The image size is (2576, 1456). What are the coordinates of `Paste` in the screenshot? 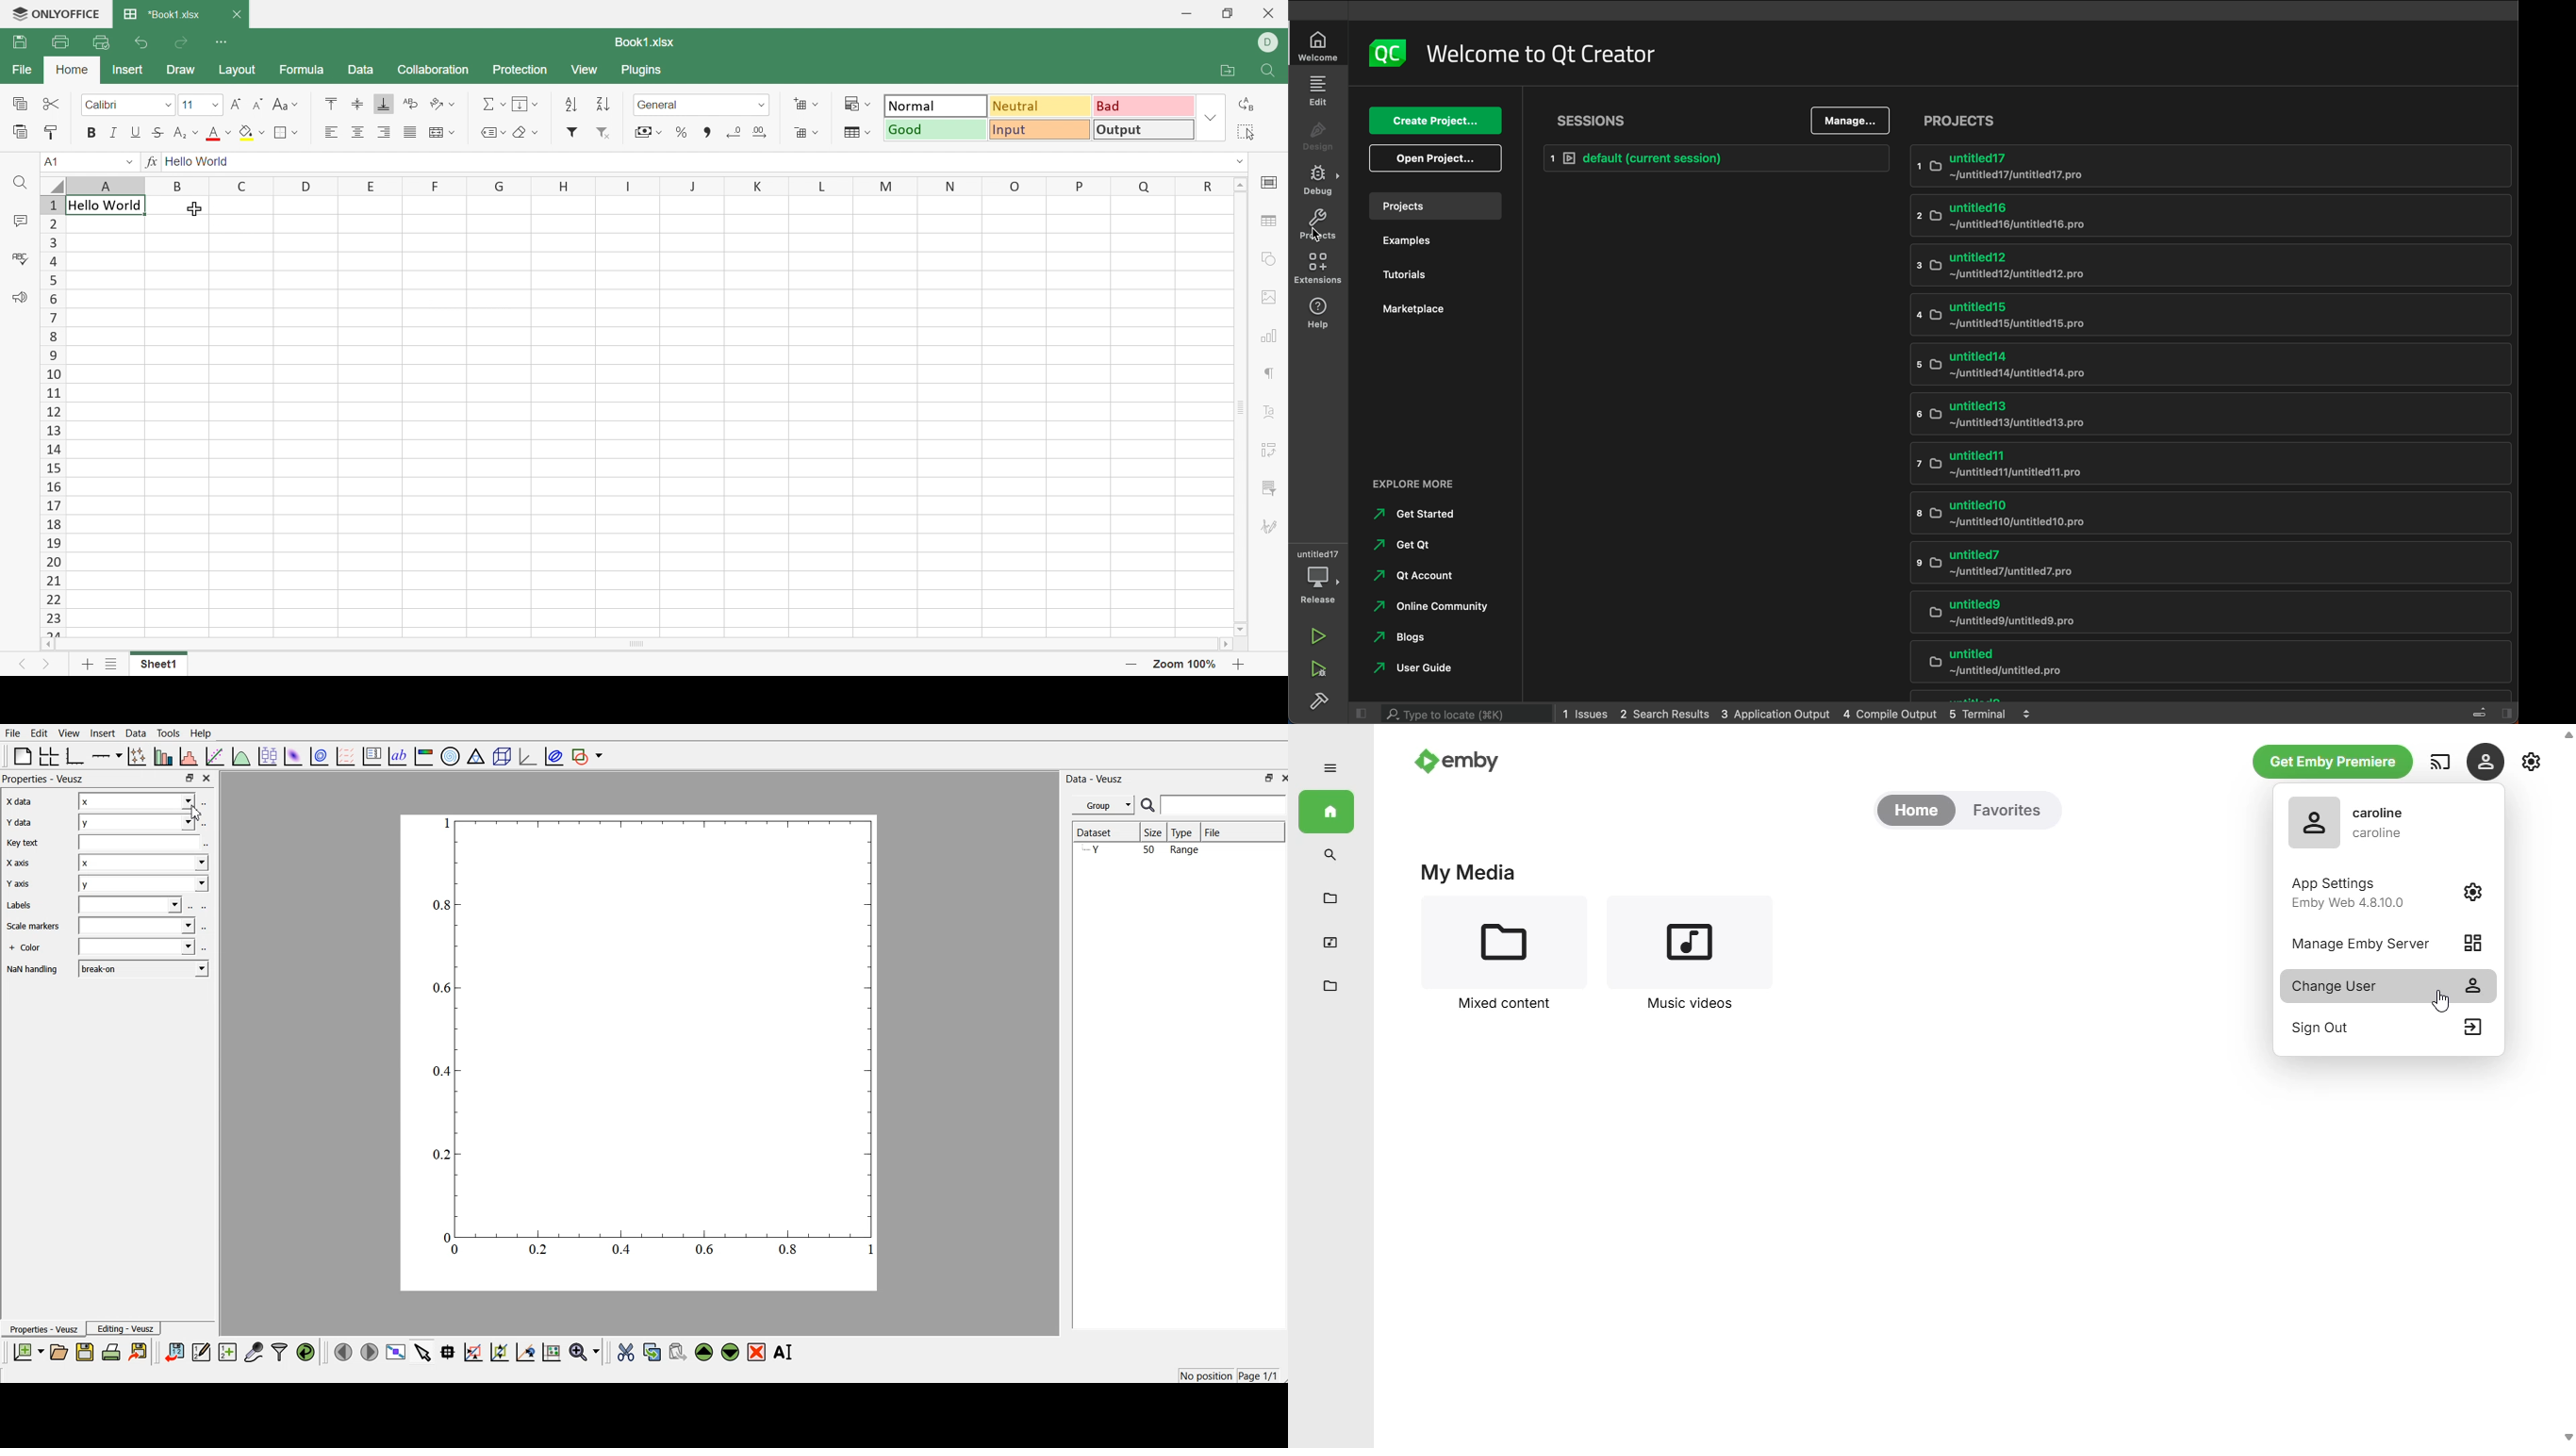 It's located at (22, 131).